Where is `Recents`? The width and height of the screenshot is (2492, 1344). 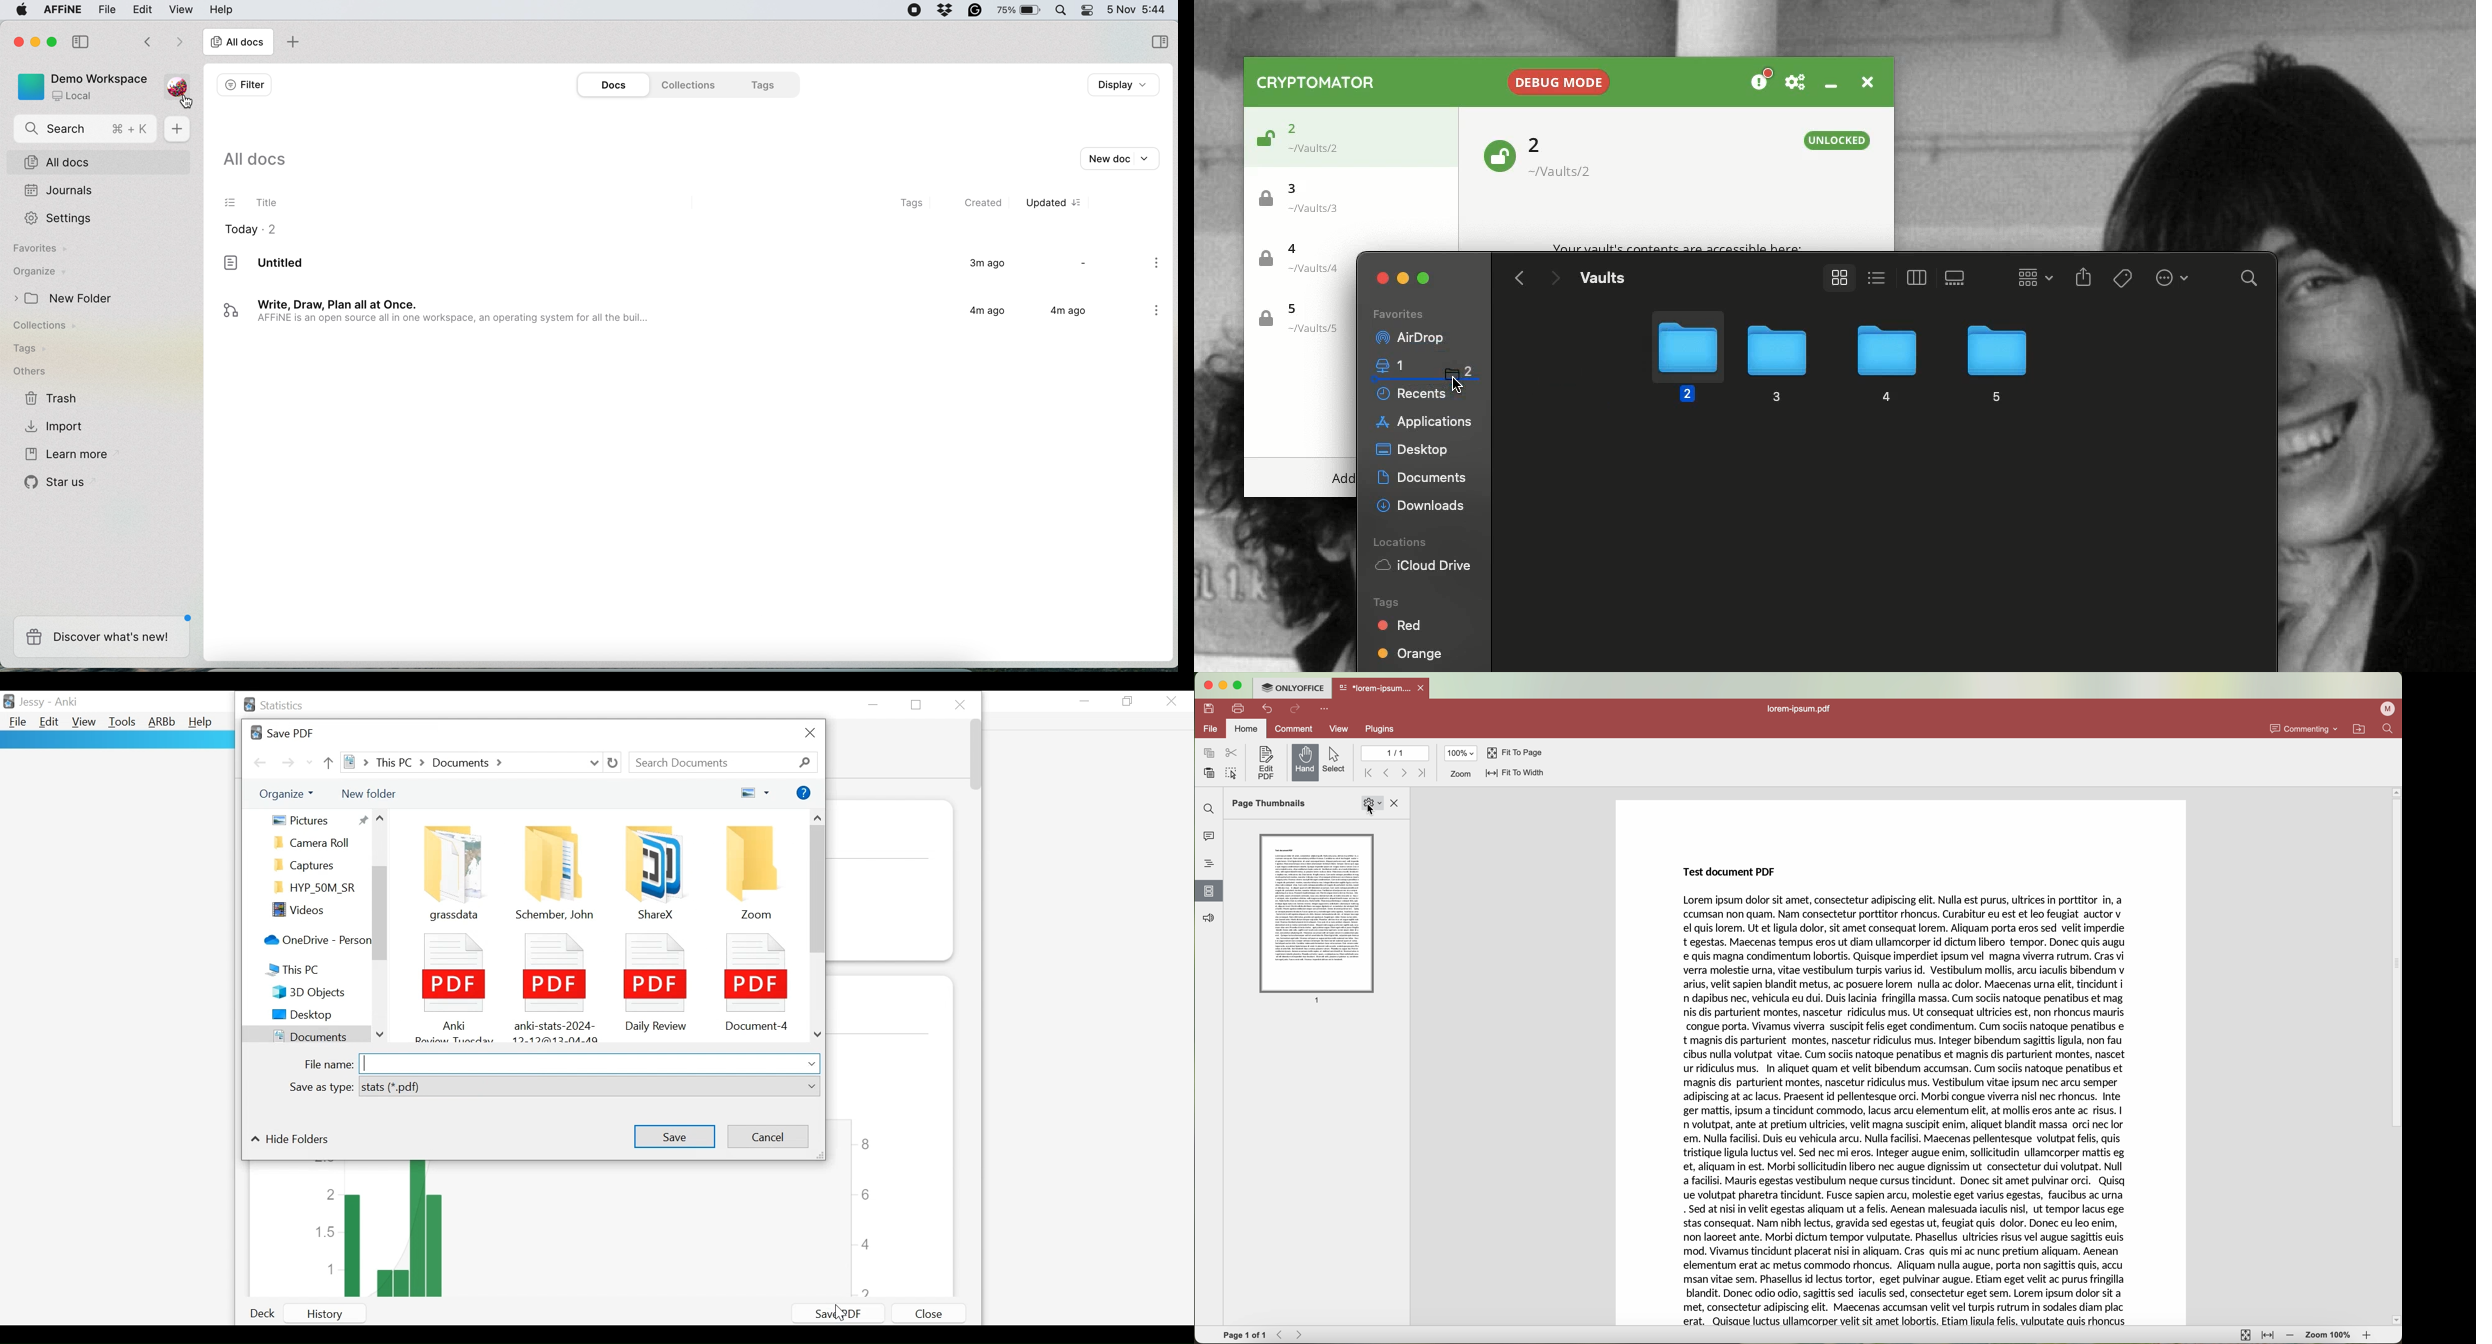
Recents is located at coordinates (1415, 395).